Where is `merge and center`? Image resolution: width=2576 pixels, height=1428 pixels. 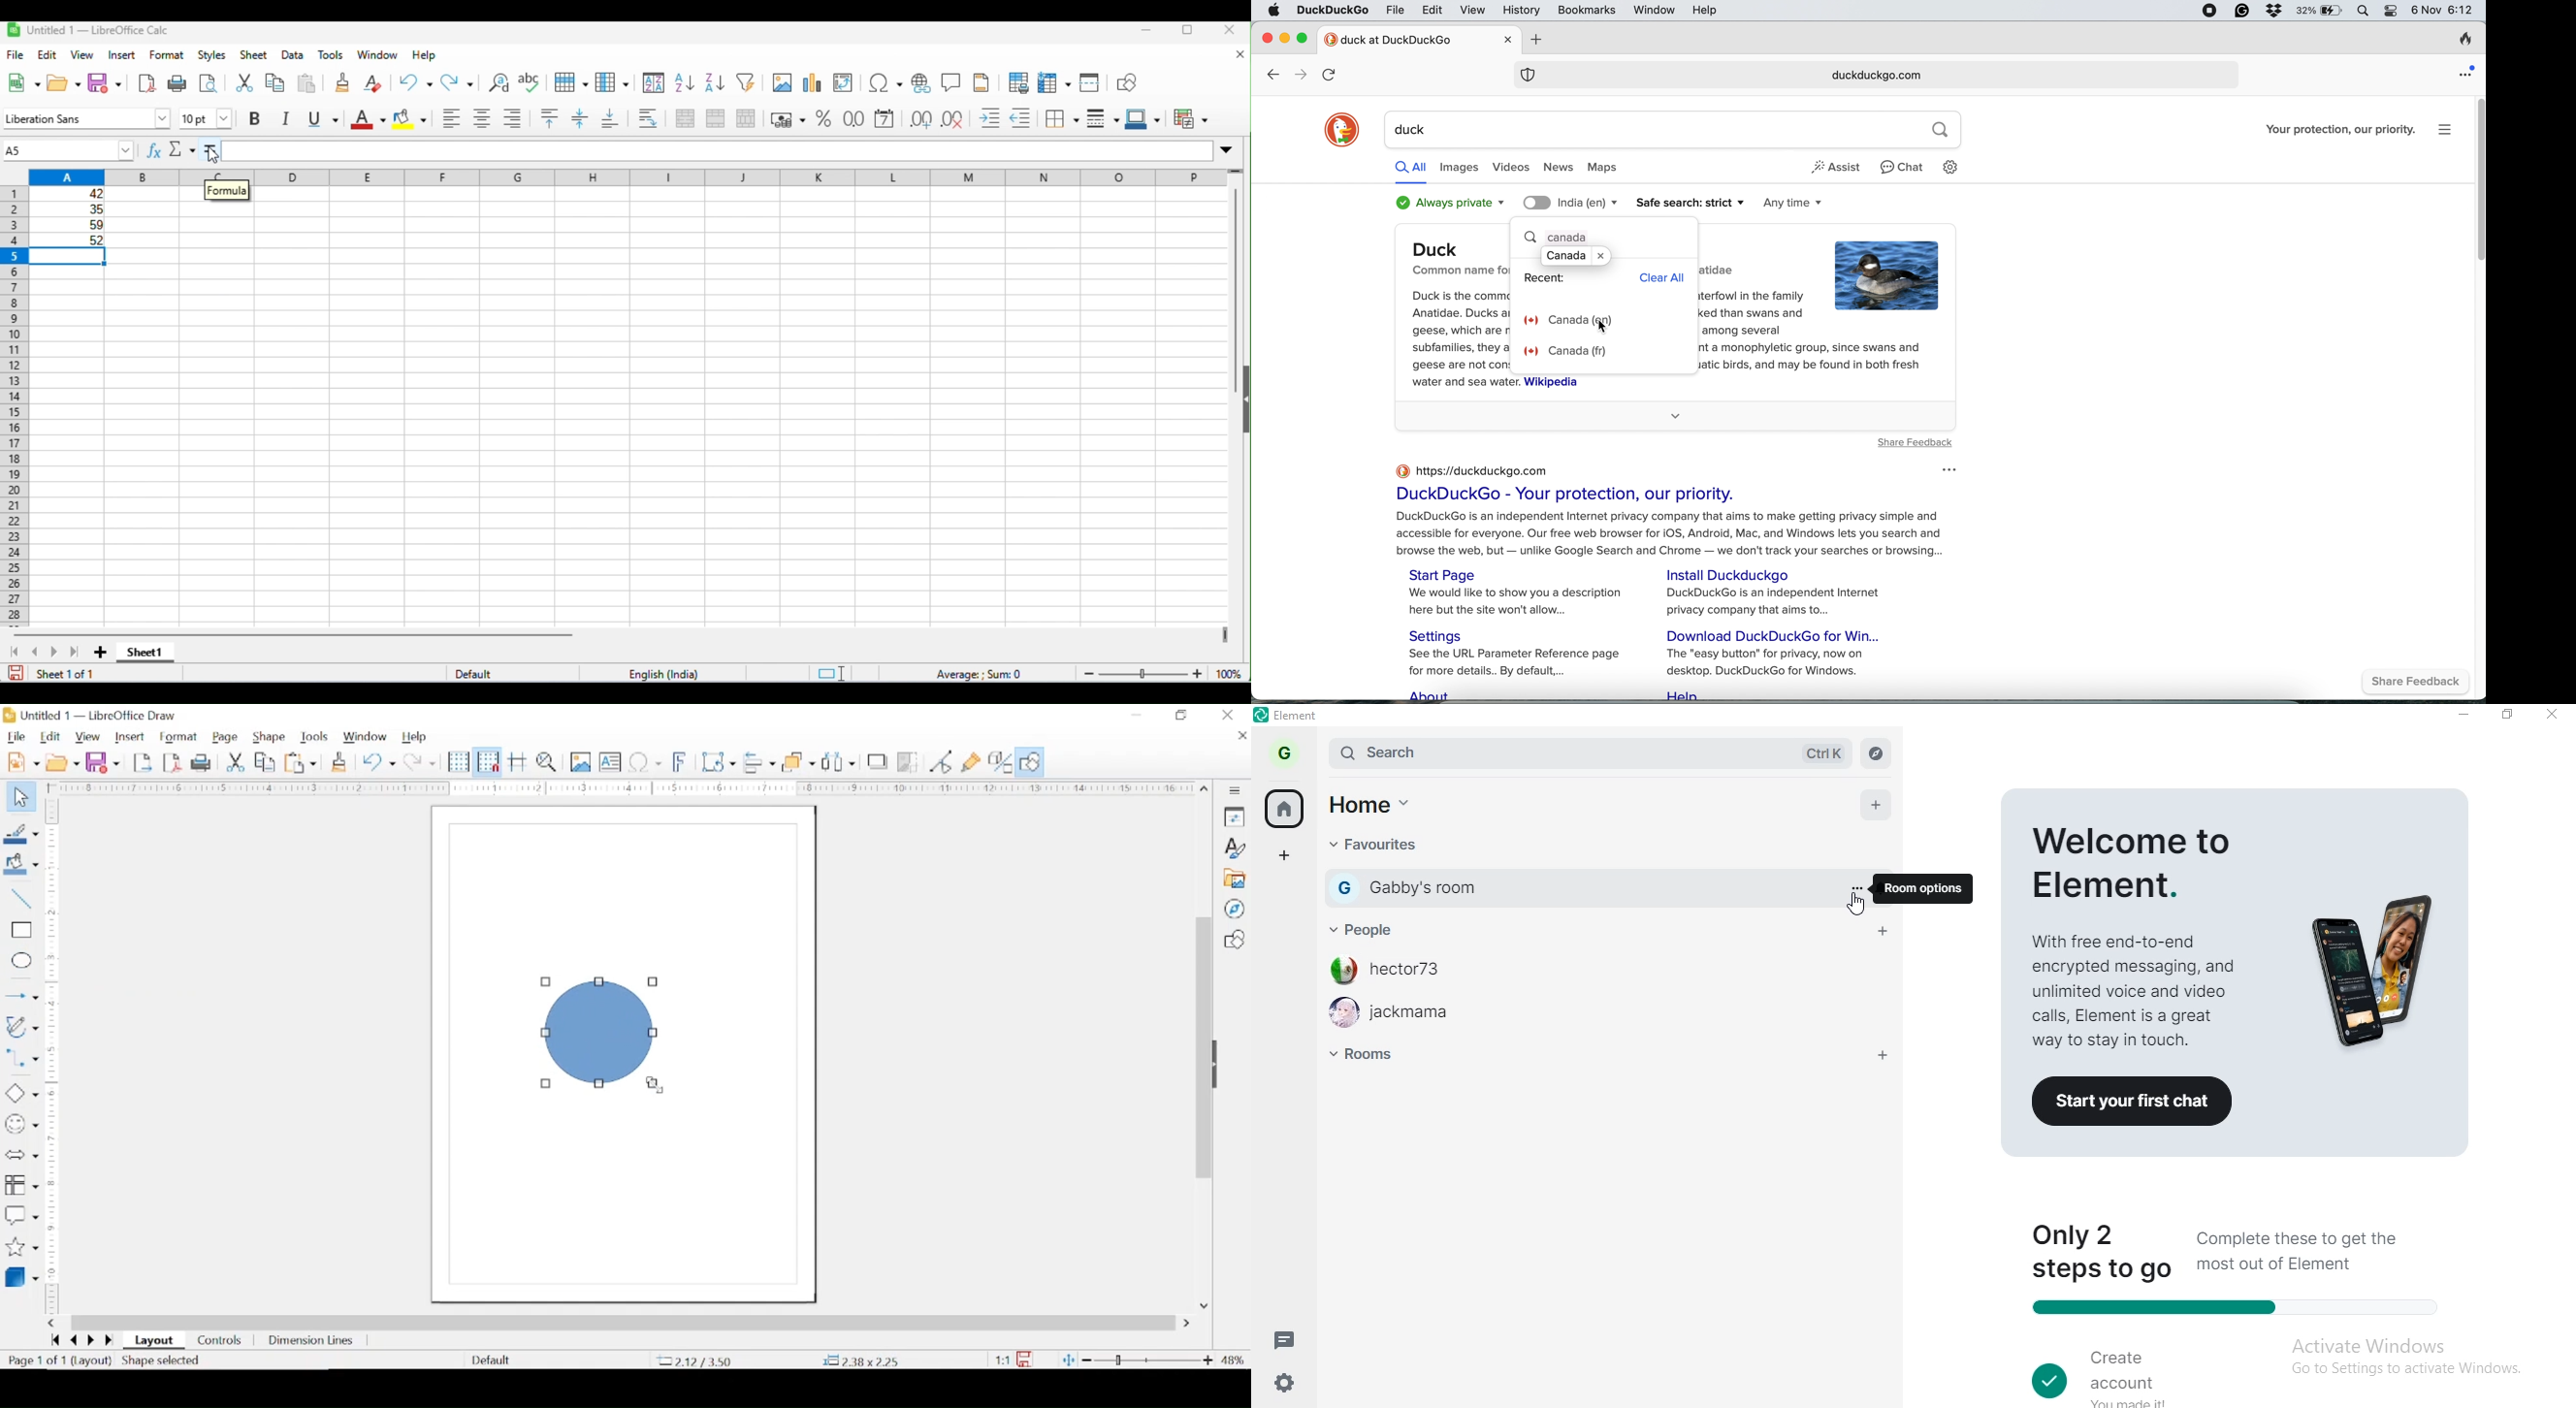
merge and center is located at coordinates (684, 118).